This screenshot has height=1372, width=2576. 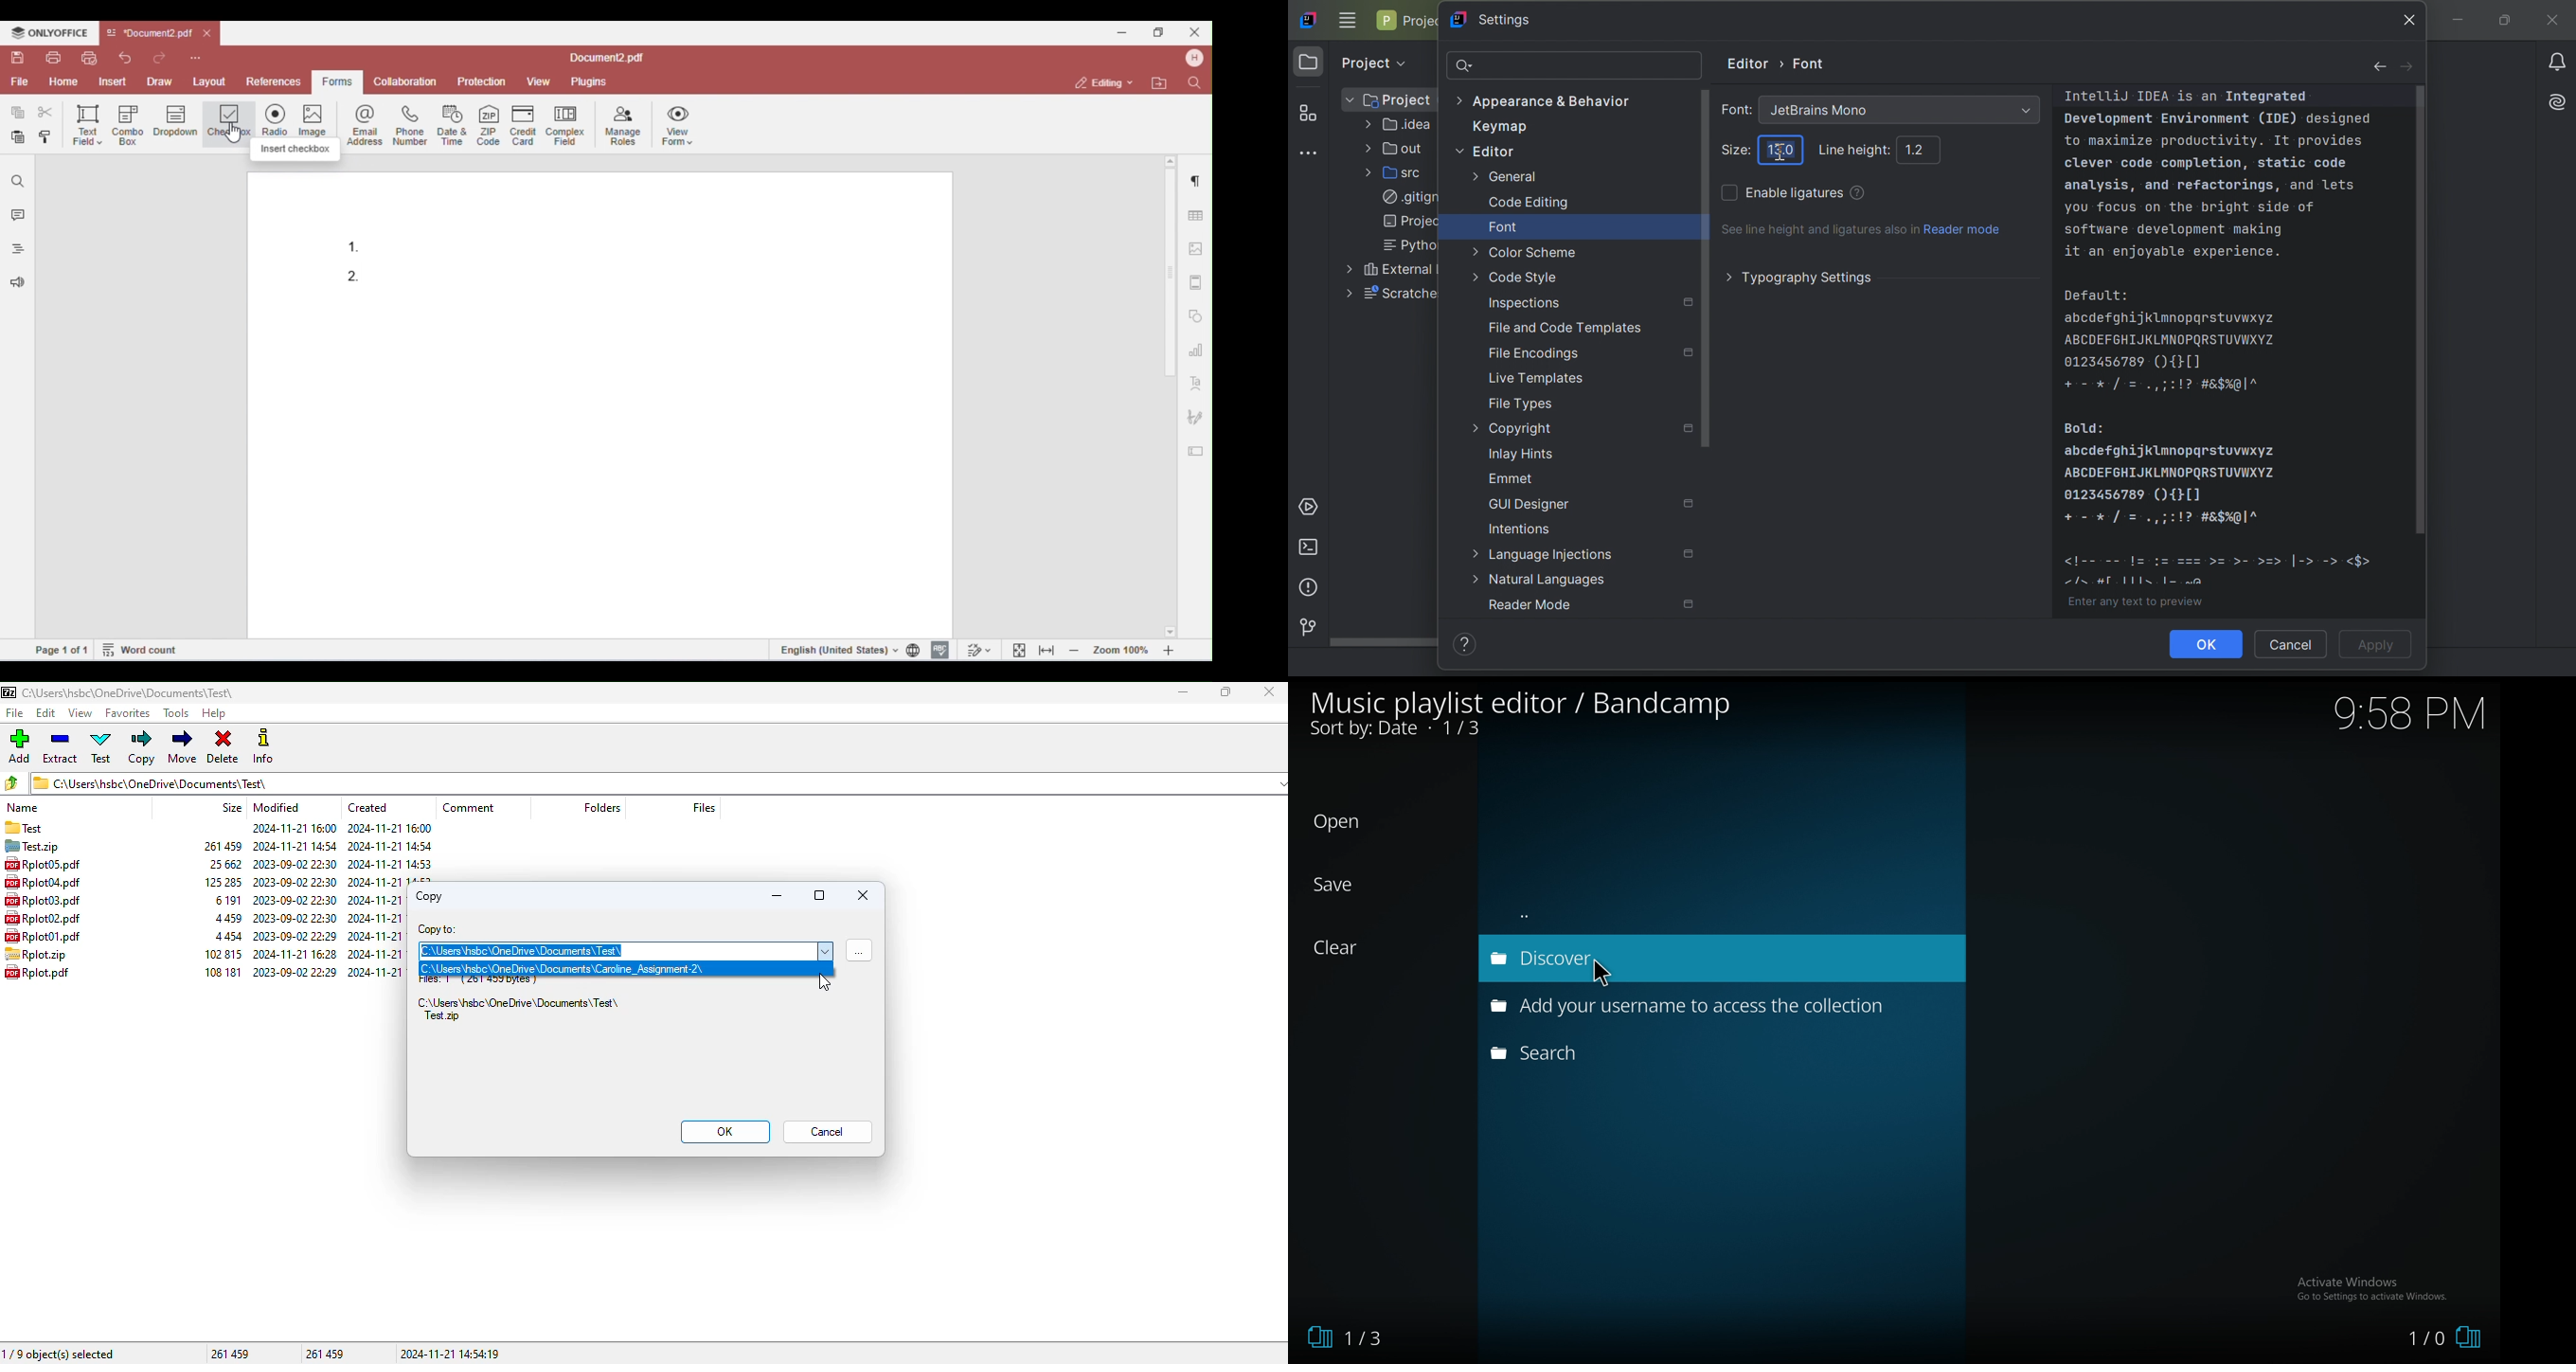 What do you see at coordinates (1181, 692) in the screenshot?
I see `minimize` at bounding box center [1181, 692].